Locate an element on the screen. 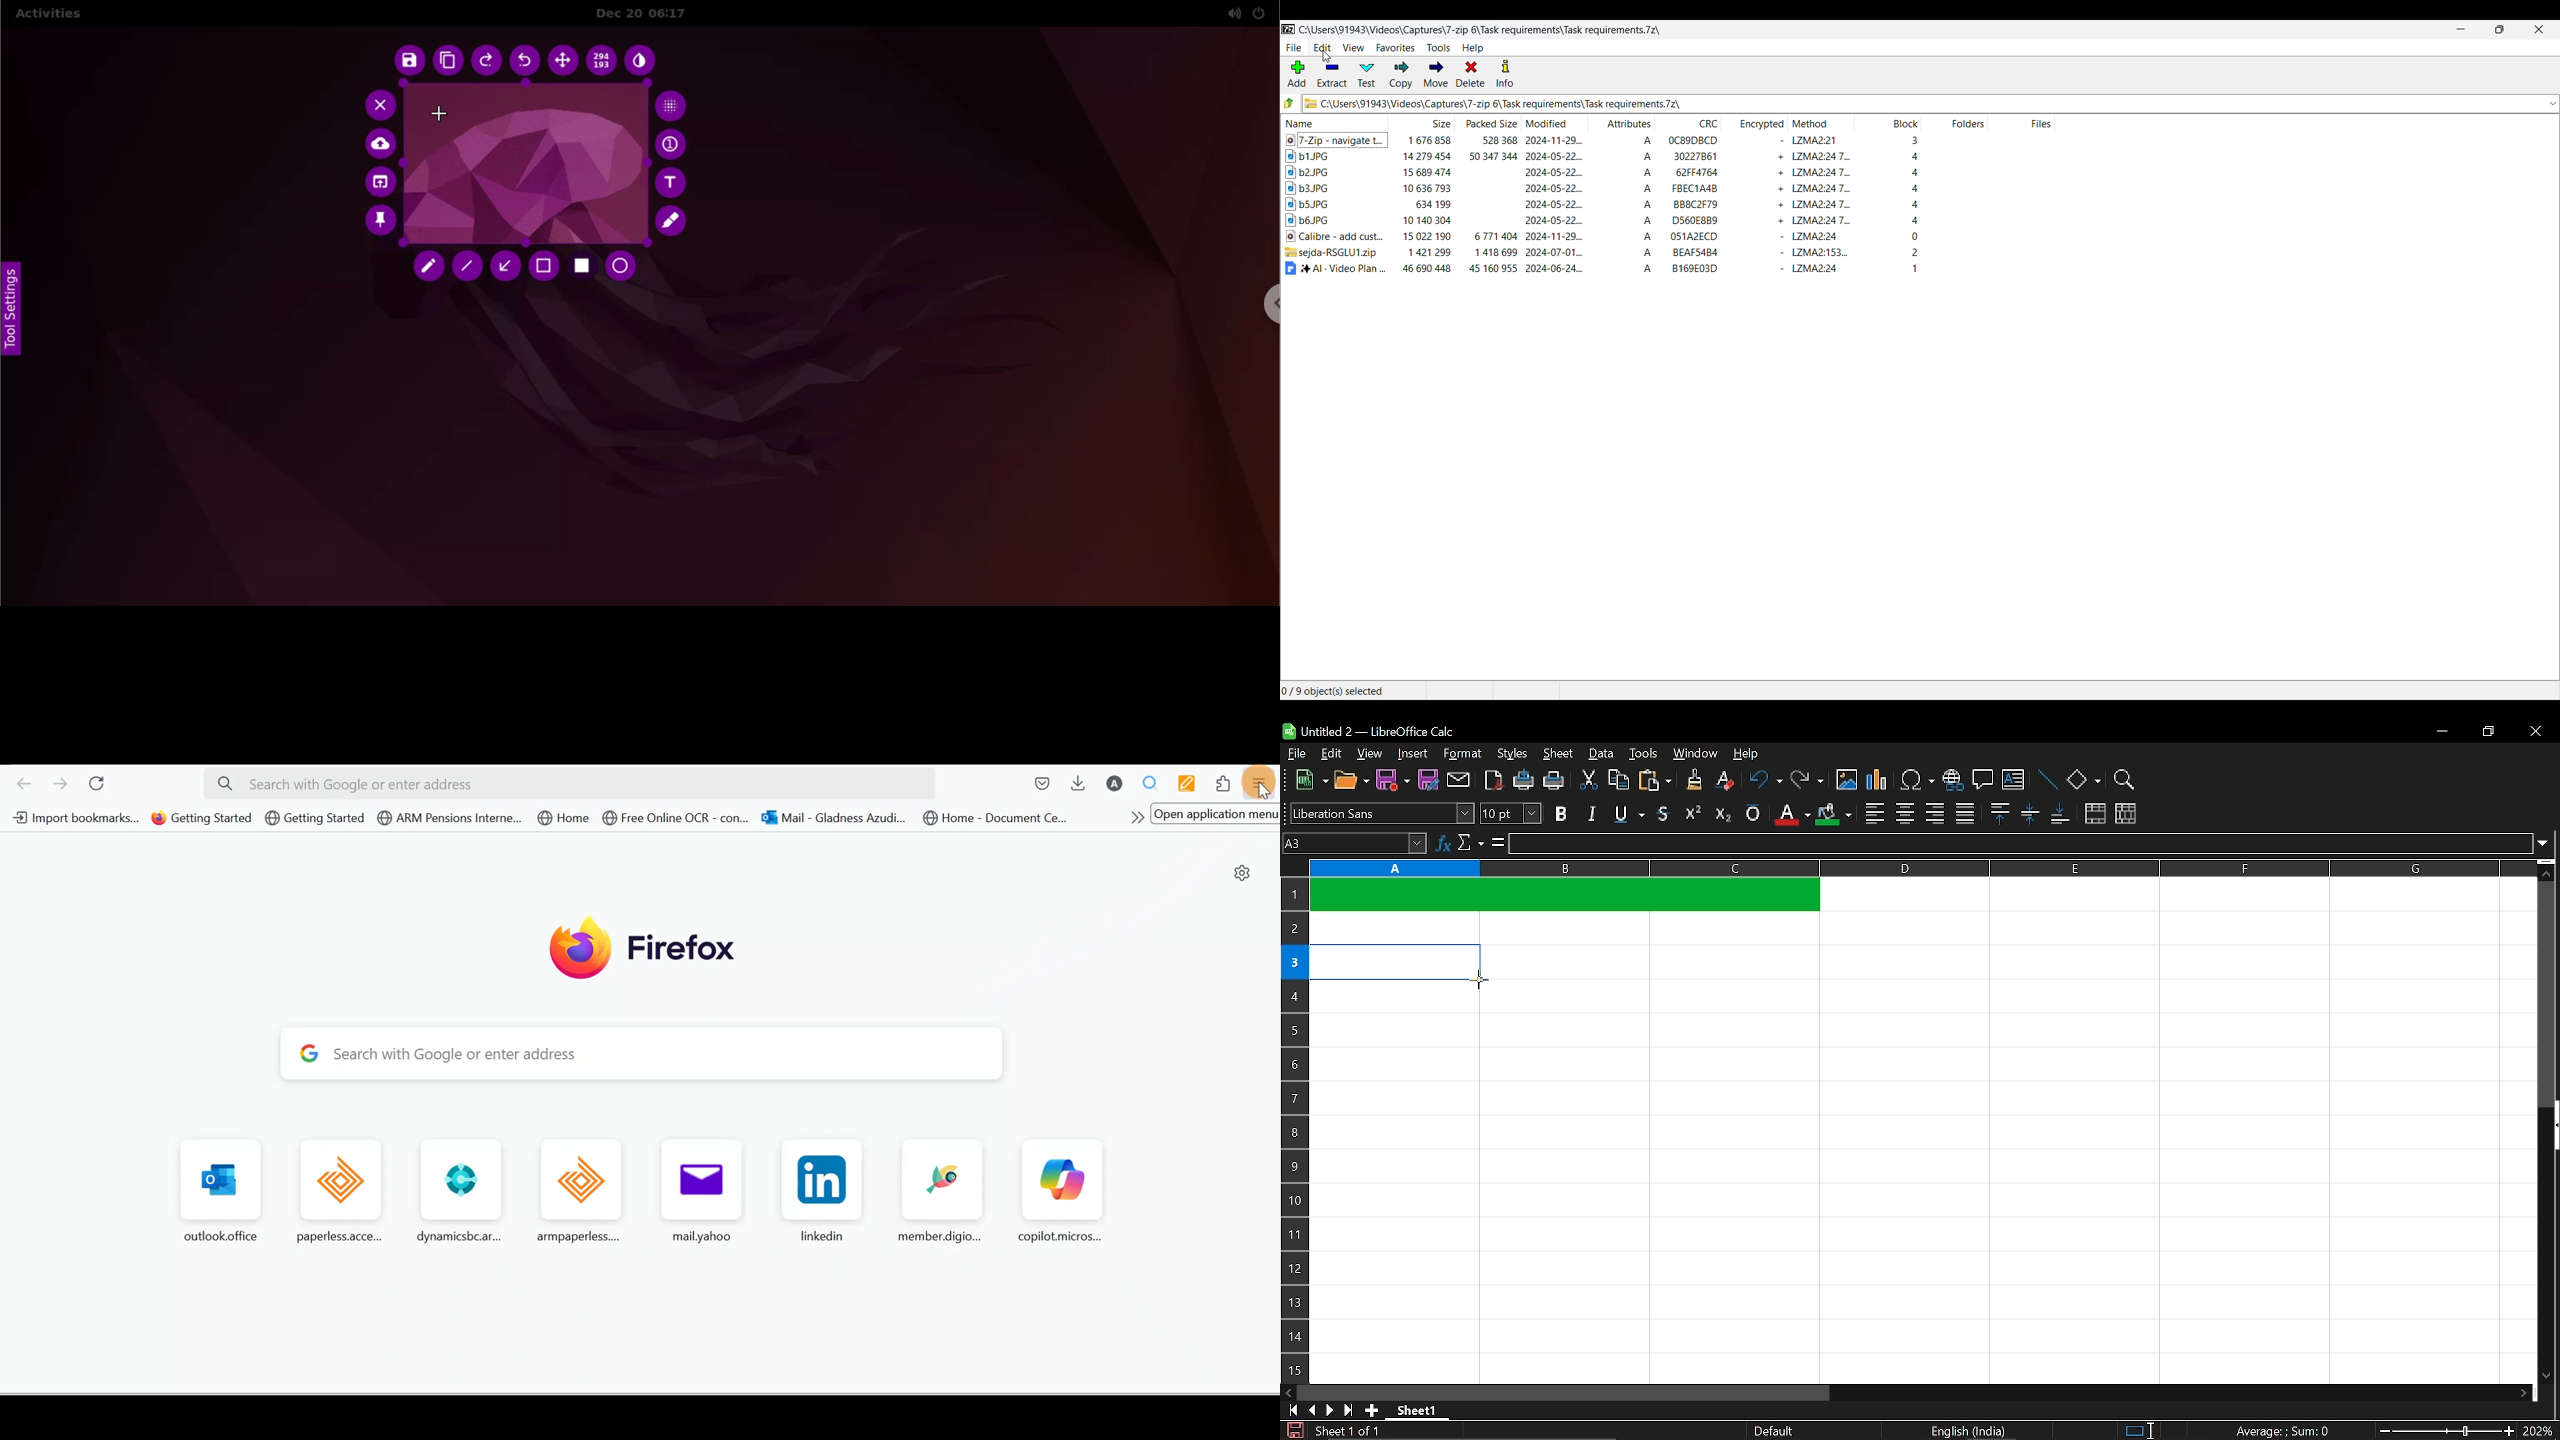 This screenshot has width=2576, height=1456. text size is located at coordinates (1511, 813).